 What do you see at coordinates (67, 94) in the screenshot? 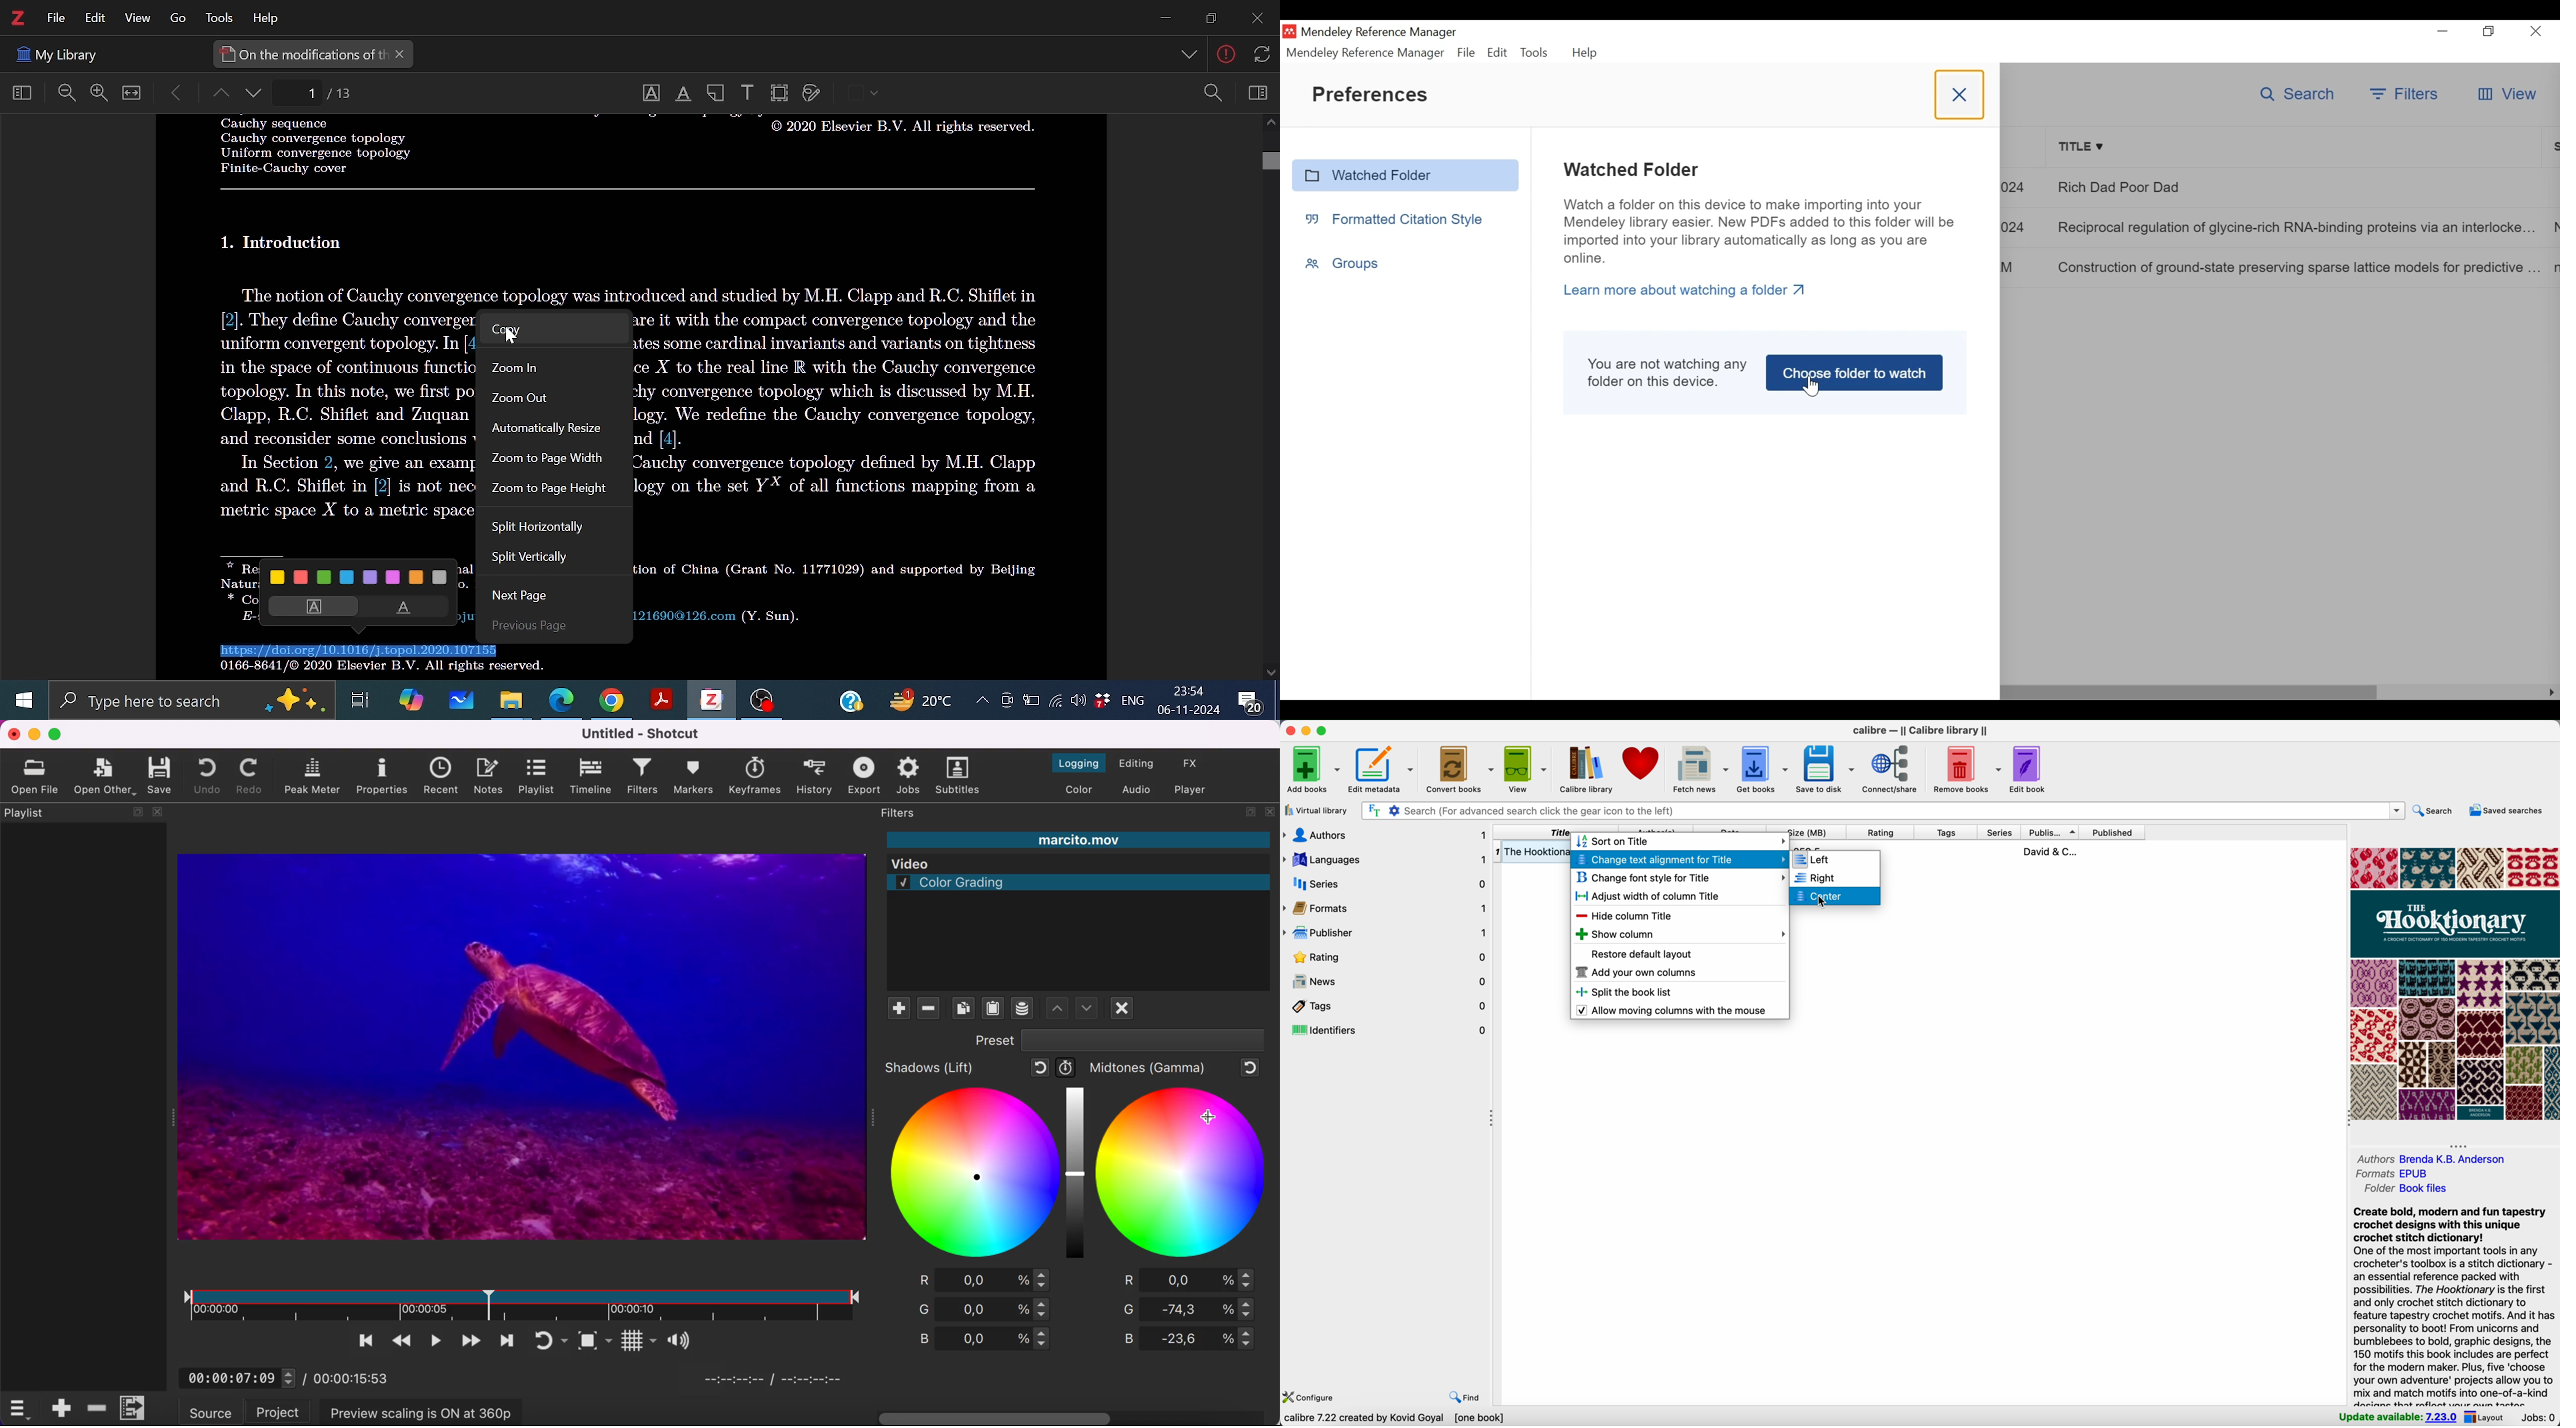
I see `Zoom out` at bounding box center [67, 94].